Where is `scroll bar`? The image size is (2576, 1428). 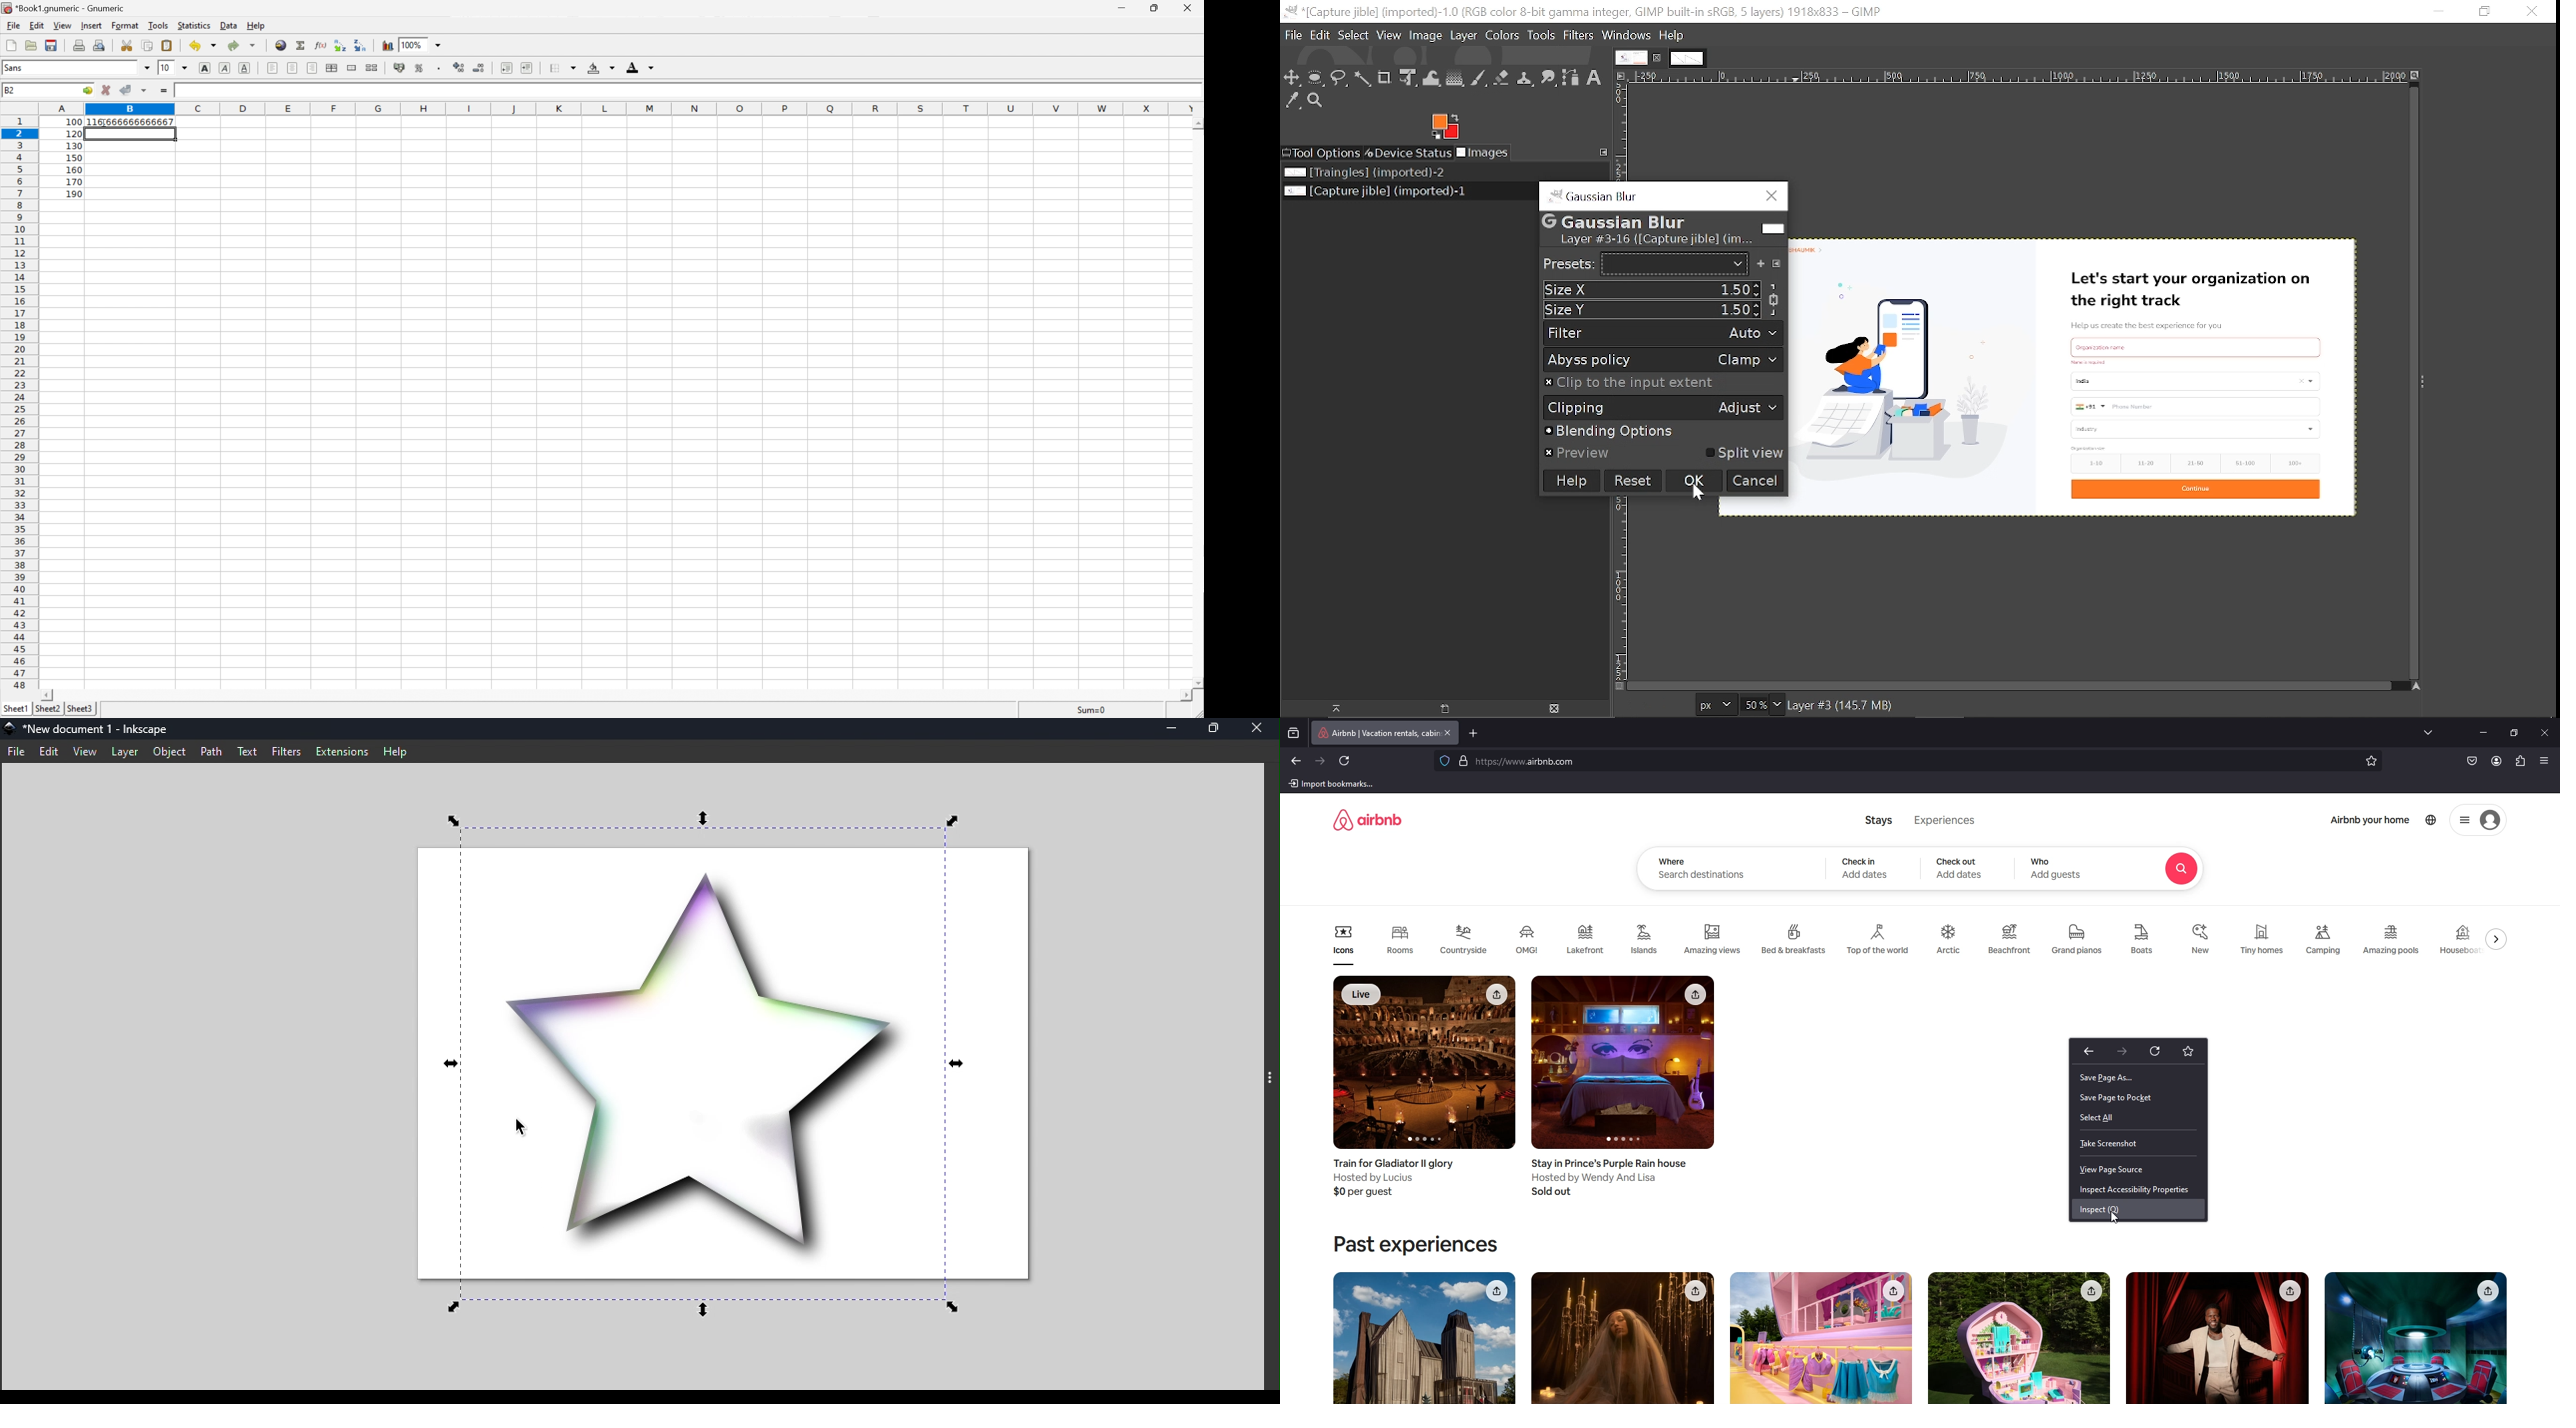
scroll bar is located at coordinates (2552, 870).